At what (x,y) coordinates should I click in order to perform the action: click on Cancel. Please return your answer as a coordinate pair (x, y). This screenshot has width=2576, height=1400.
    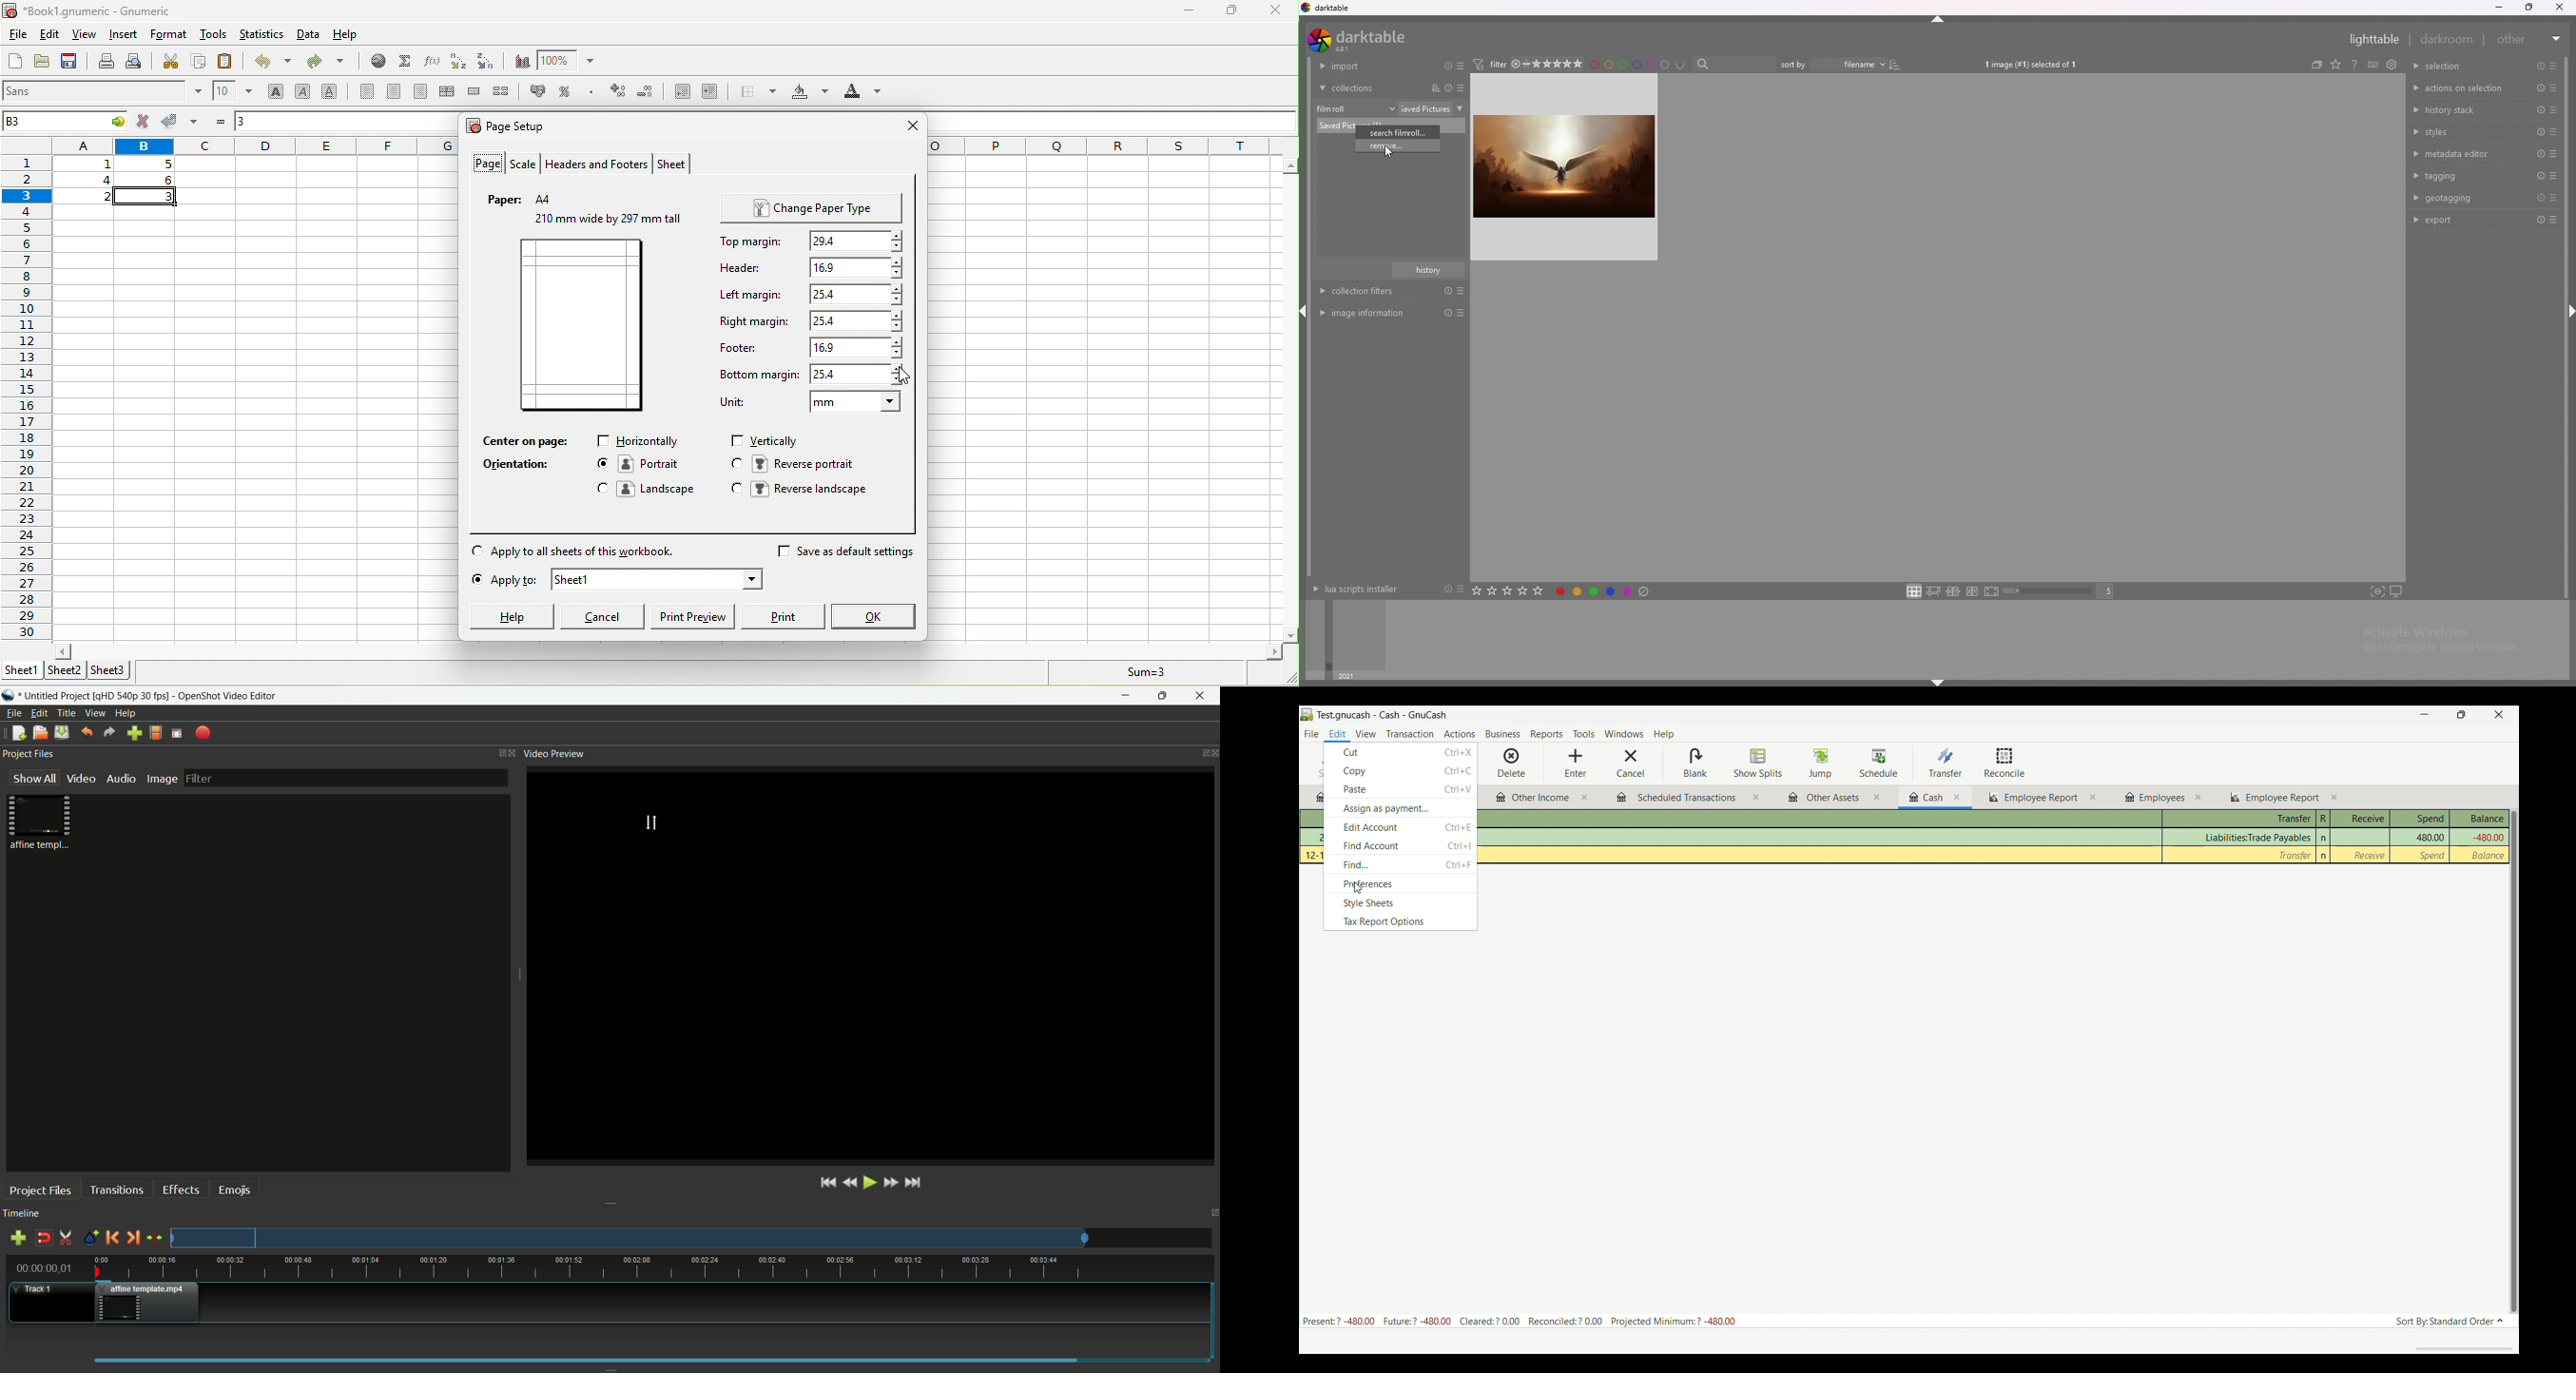
    Looking at the image, I should click on (1633, 763).